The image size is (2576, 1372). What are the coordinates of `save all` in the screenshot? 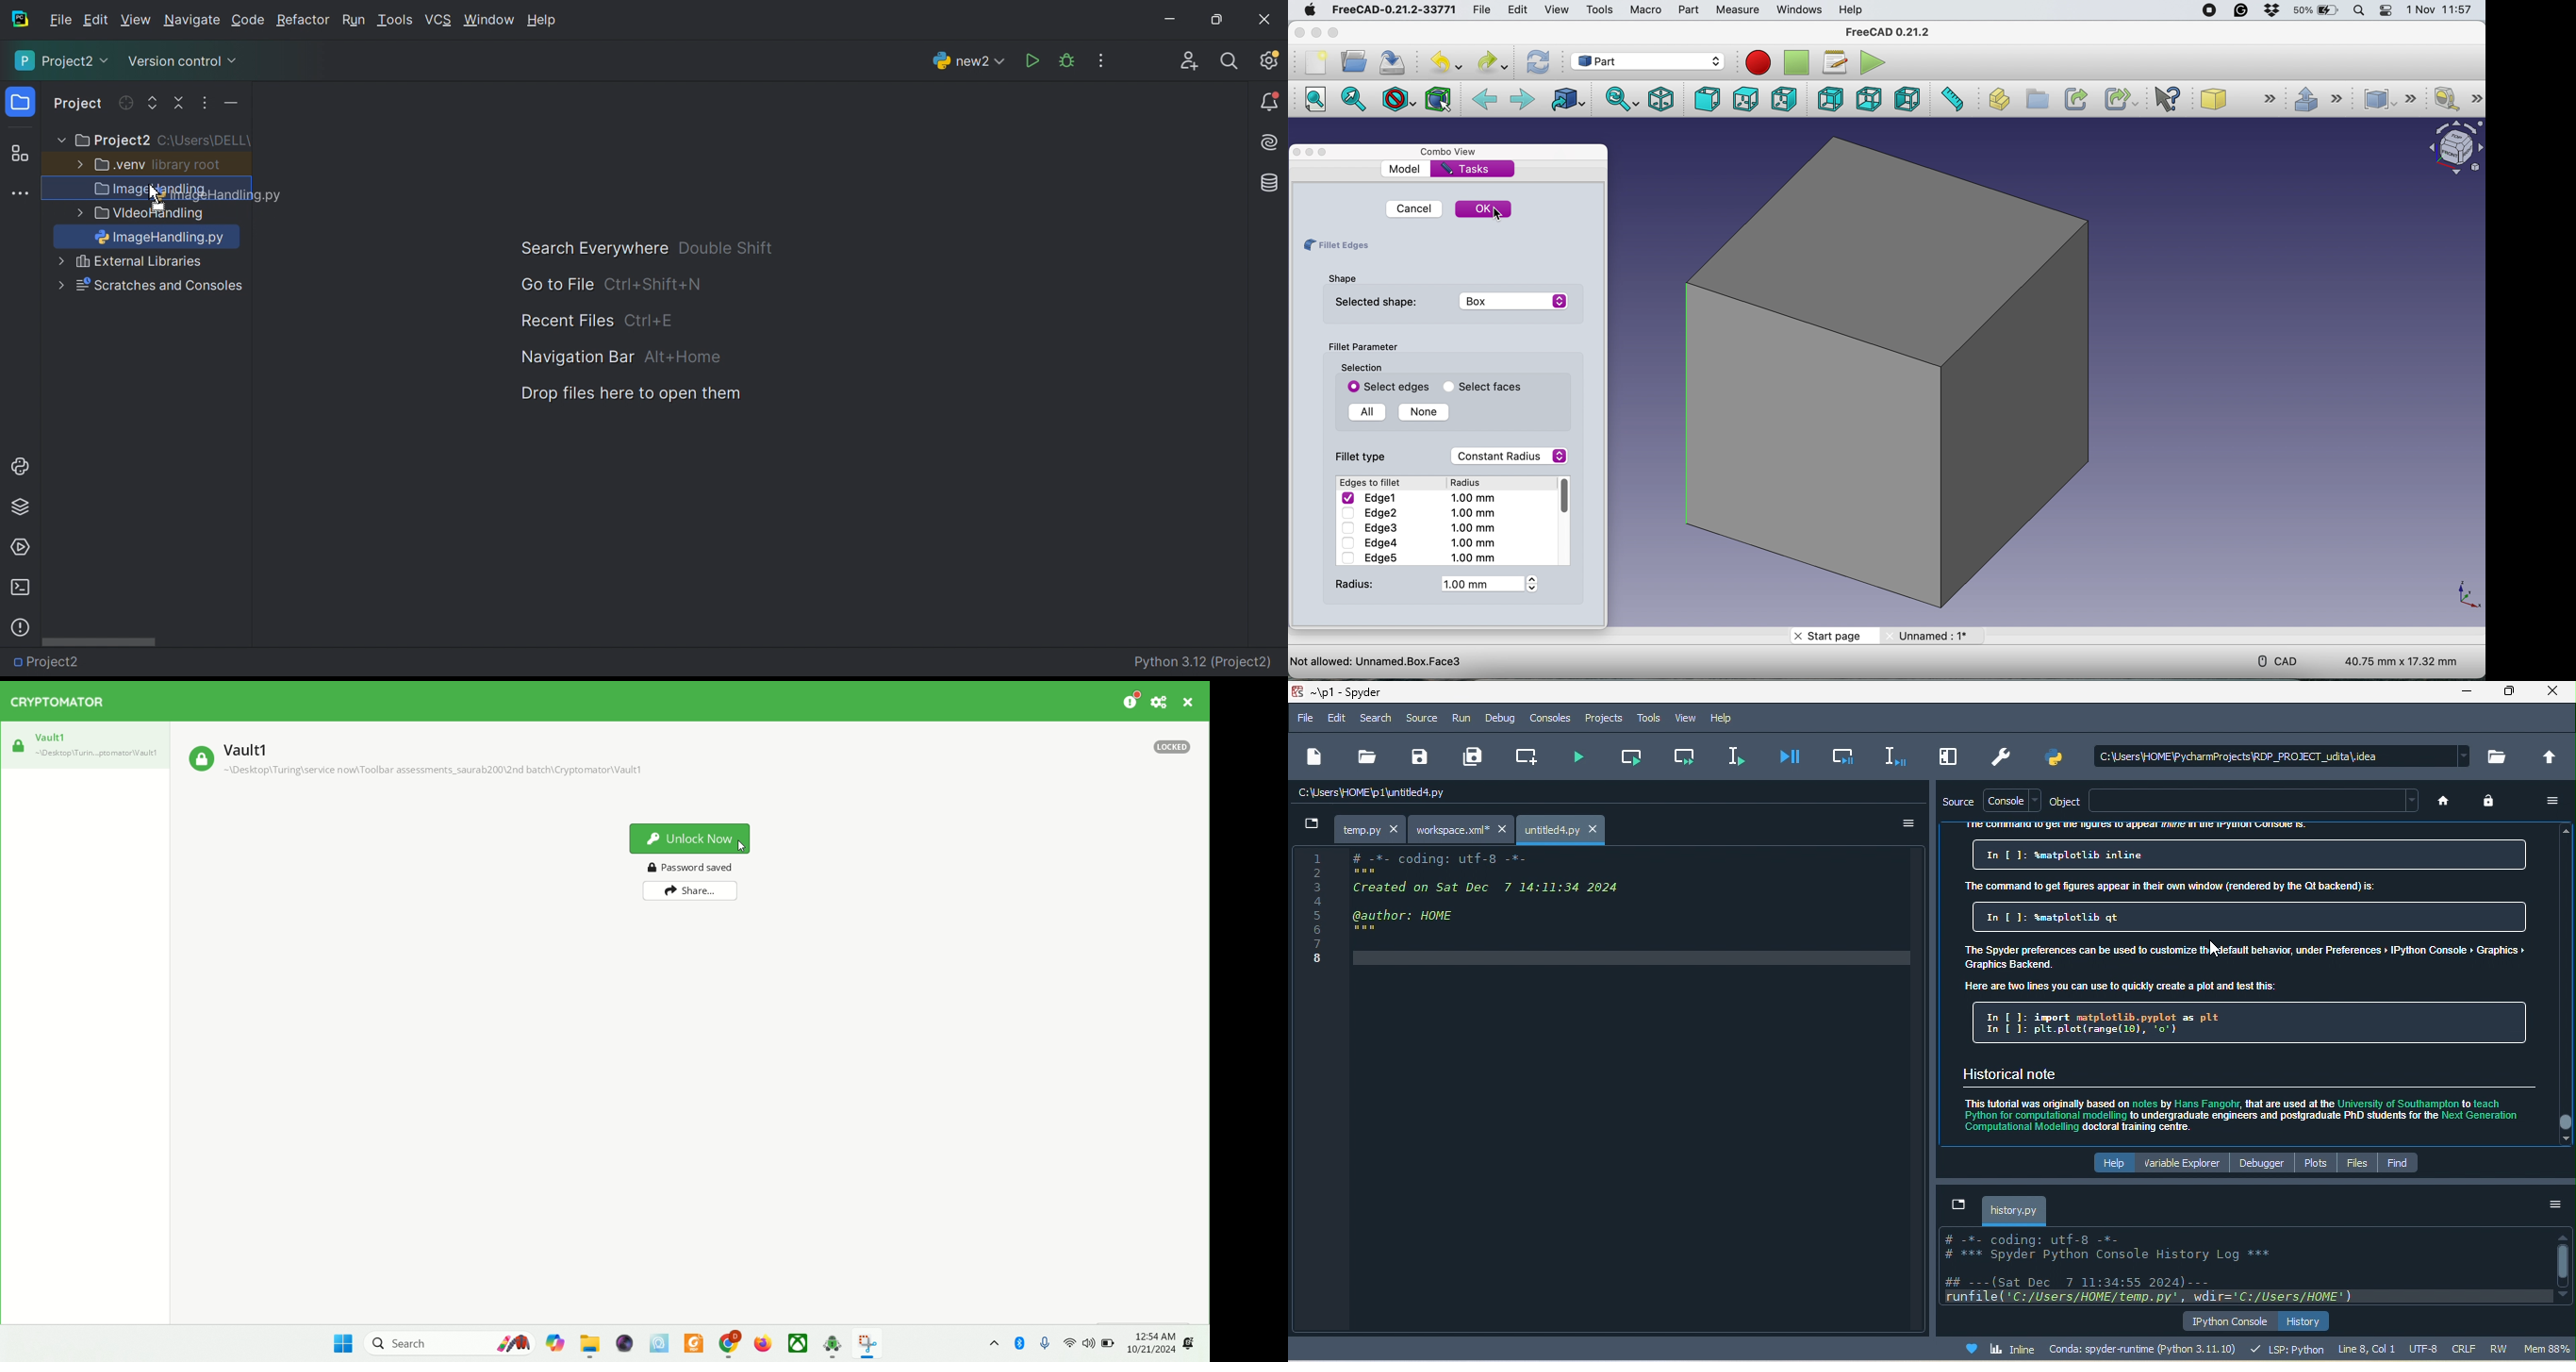 It's located at (1469, 757).